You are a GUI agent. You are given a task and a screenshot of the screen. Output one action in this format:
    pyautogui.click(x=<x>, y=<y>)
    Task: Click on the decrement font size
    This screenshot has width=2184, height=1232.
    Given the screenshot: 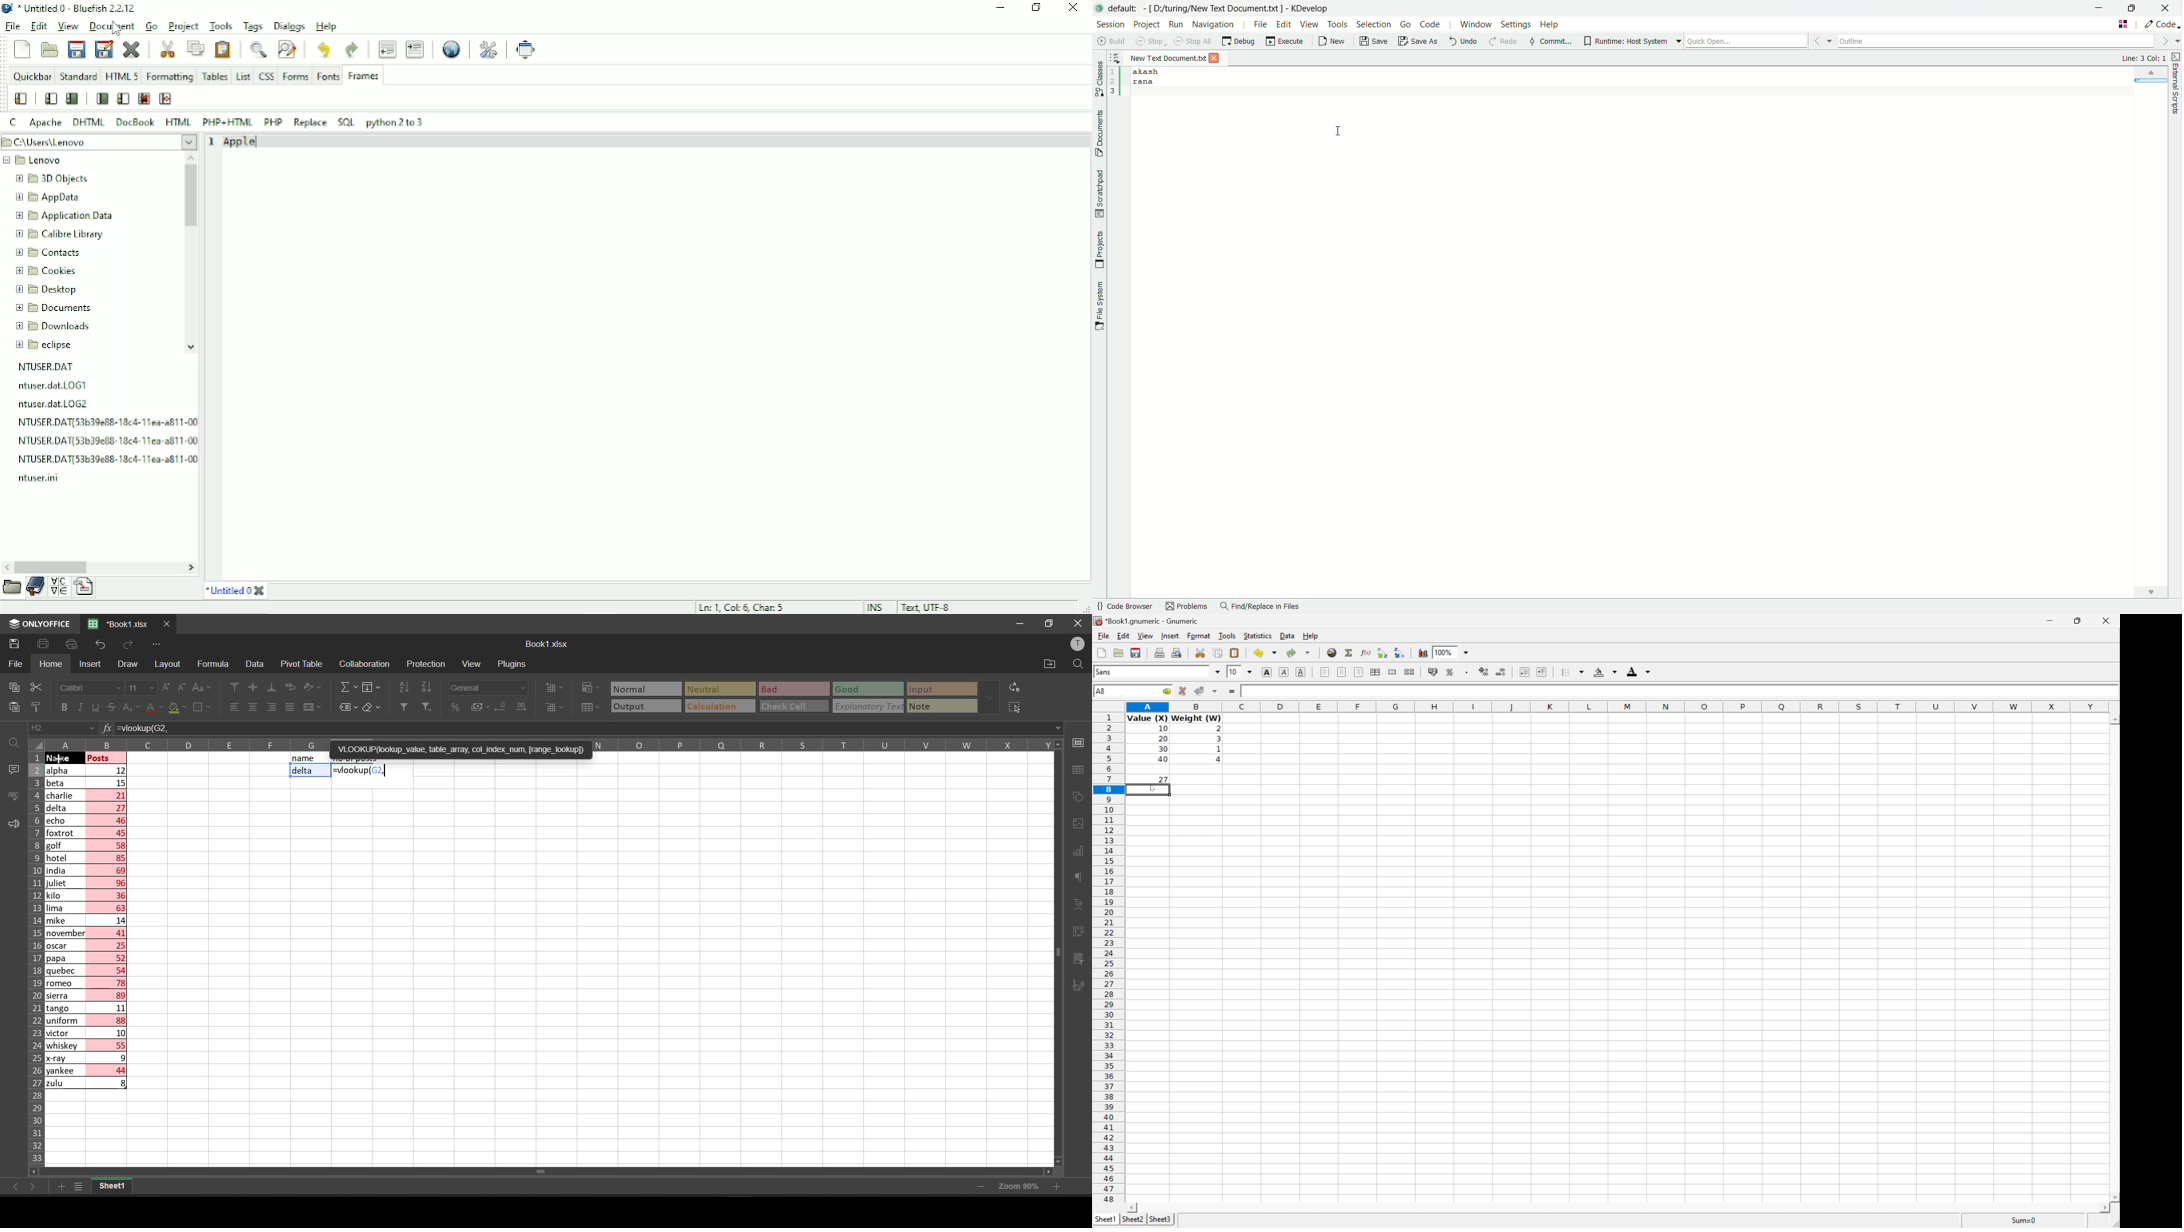 What is the action you would take?
    pyautogui.click(x=183, y=687)
    